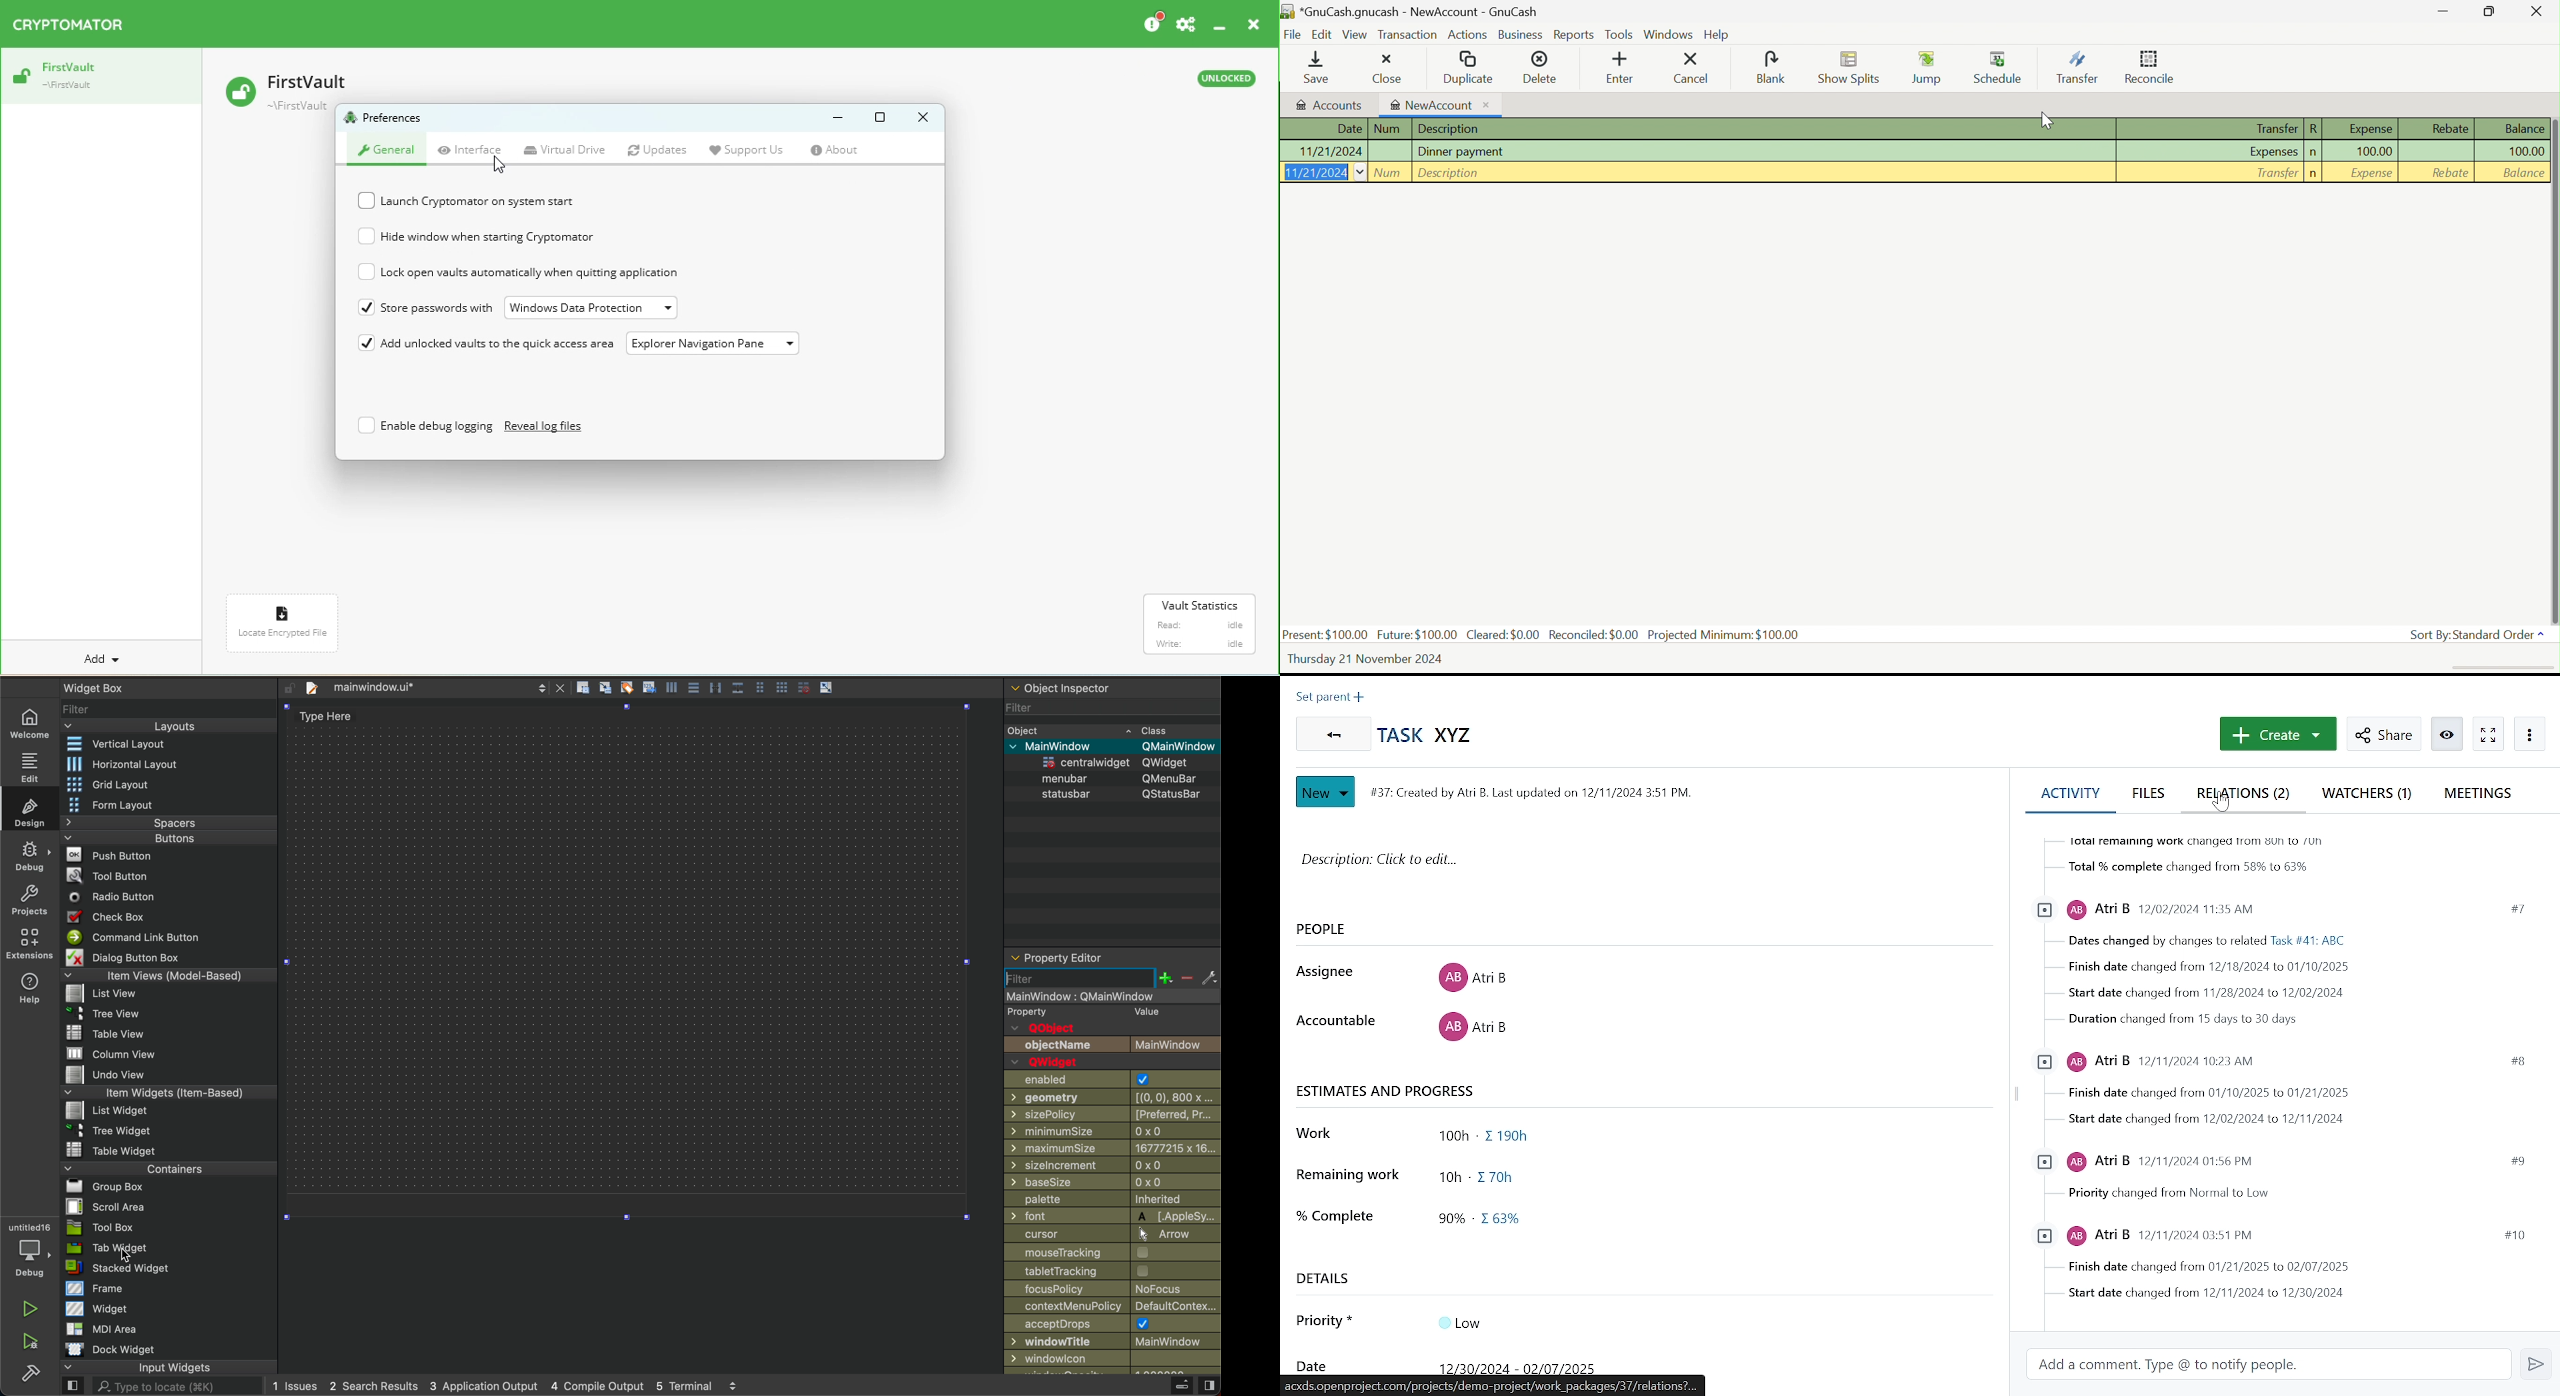  I want to click on MW column view, so click(100, 1053).